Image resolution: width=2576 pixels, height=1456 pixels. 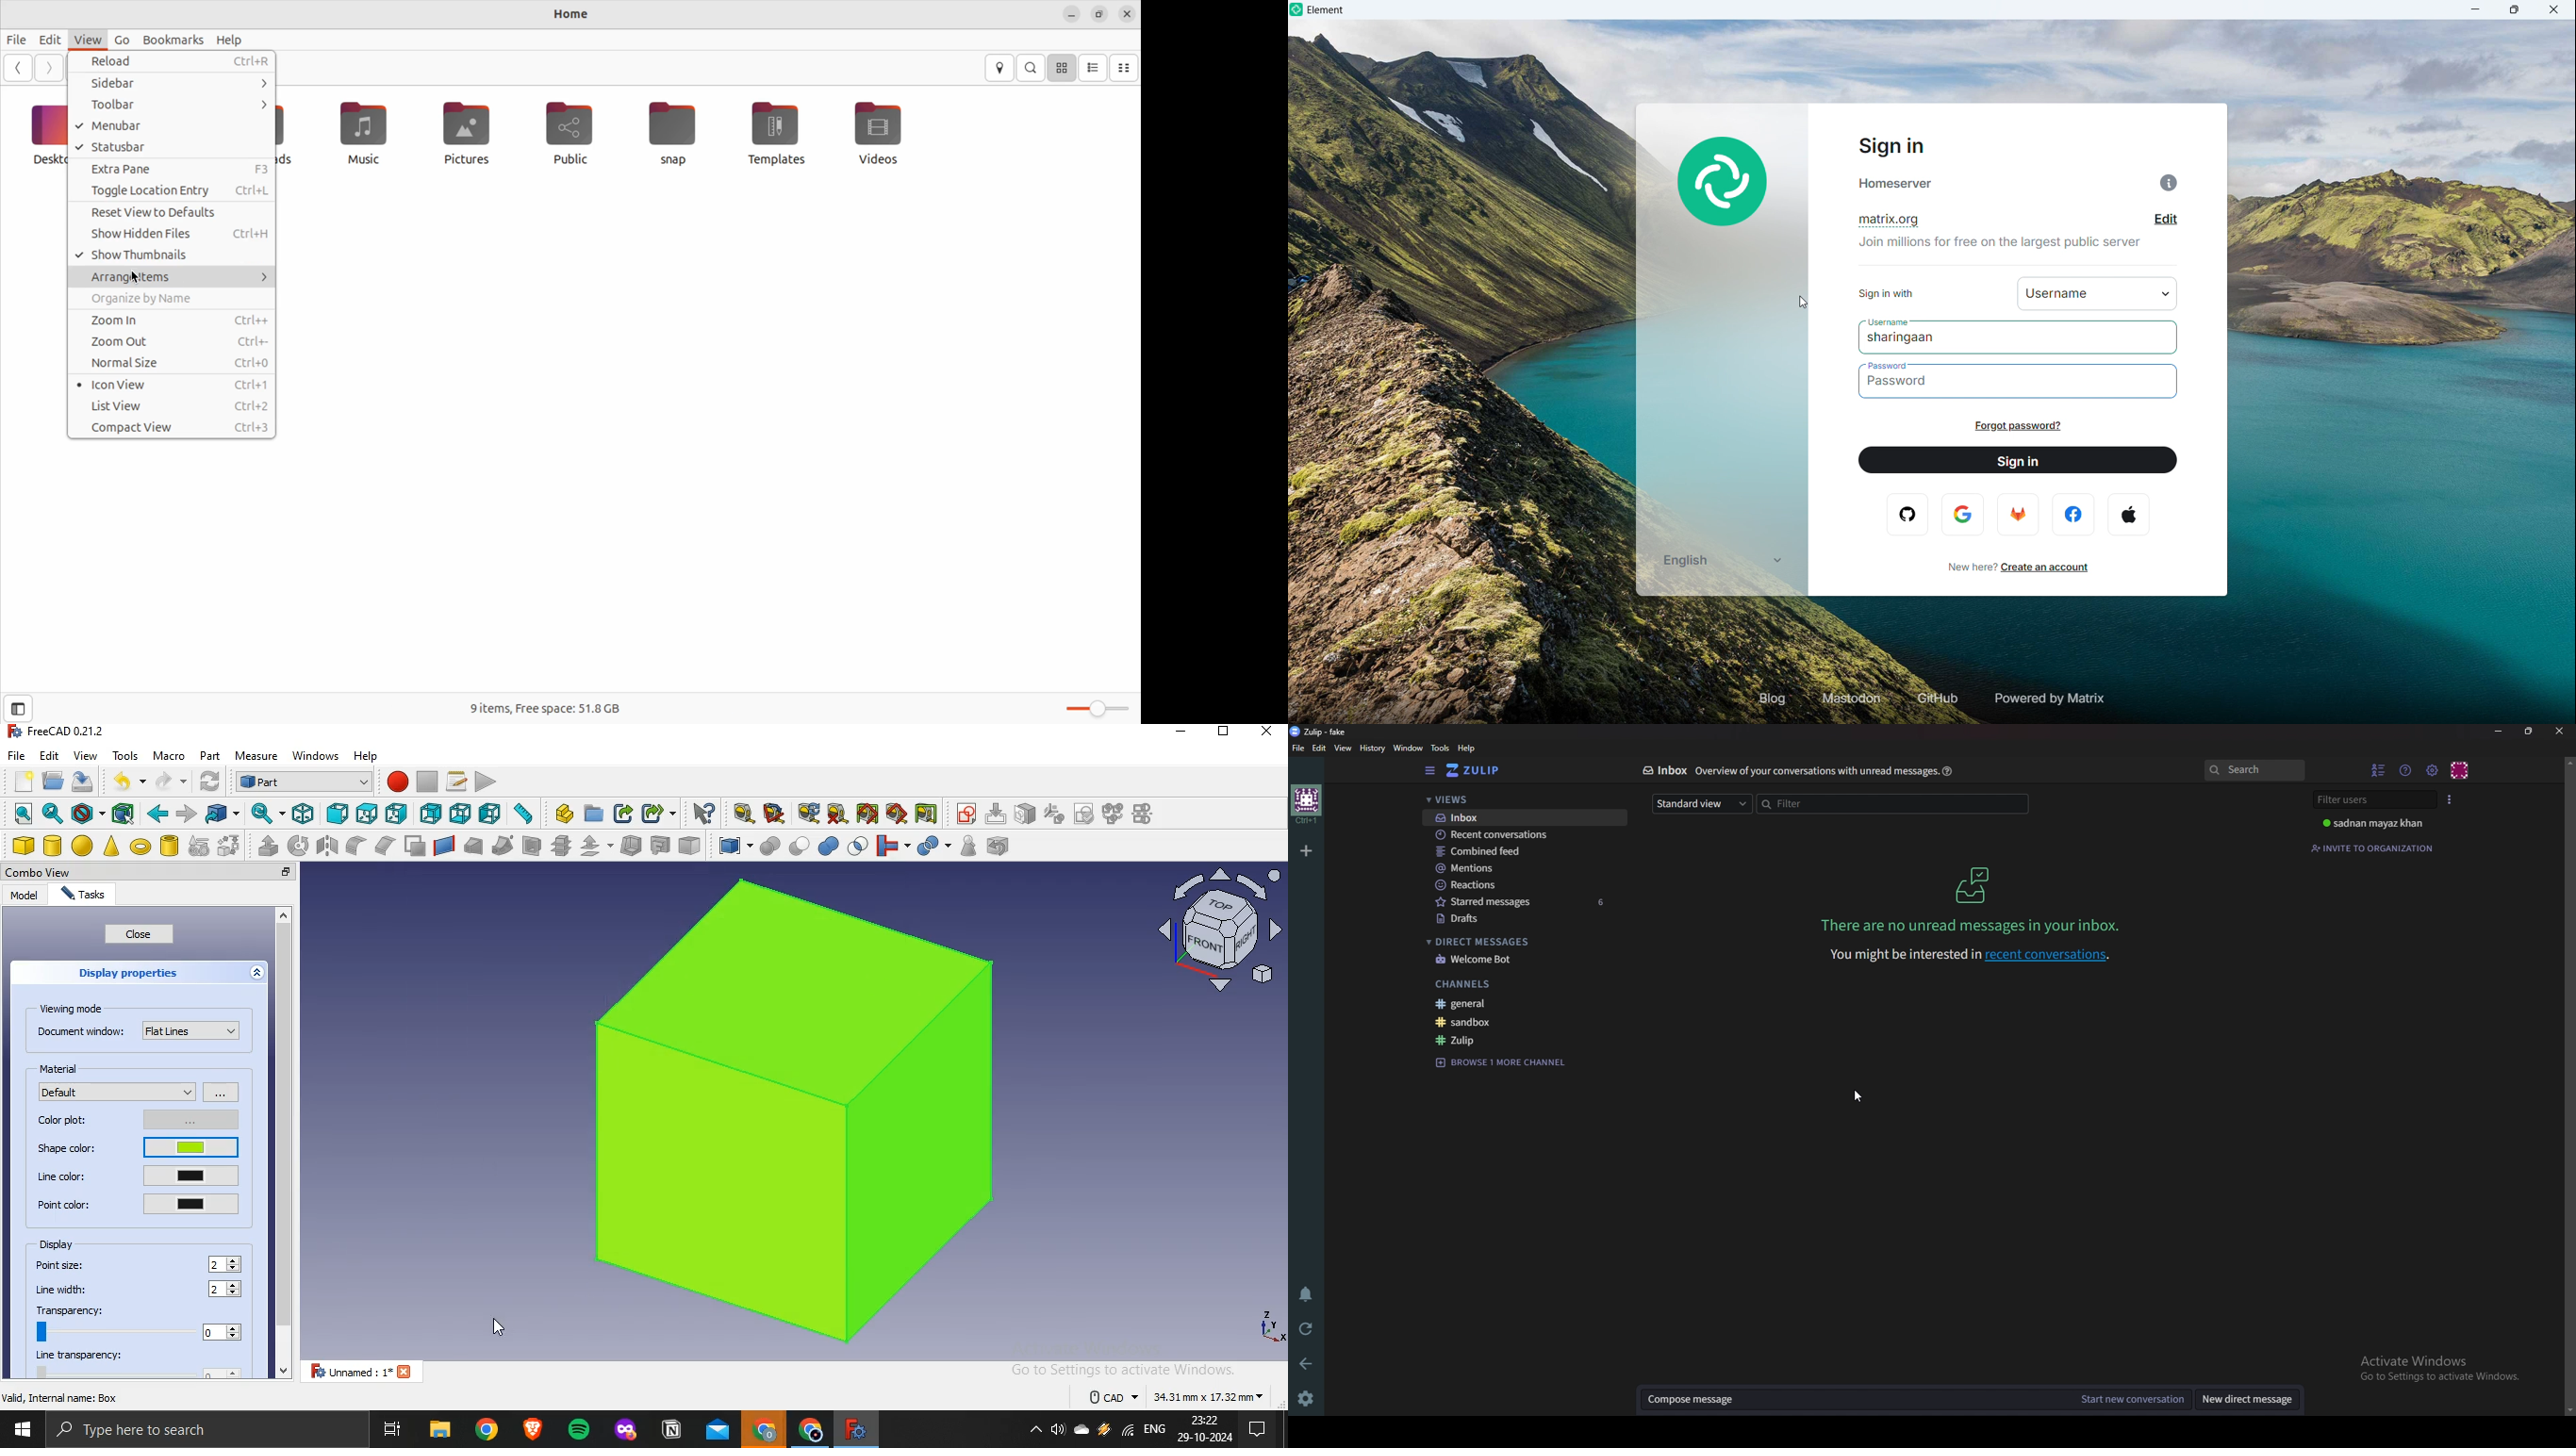 What do you see at coordinates (570, 16) in the screenshot?
I see `home` at bounding box center [570, 16].